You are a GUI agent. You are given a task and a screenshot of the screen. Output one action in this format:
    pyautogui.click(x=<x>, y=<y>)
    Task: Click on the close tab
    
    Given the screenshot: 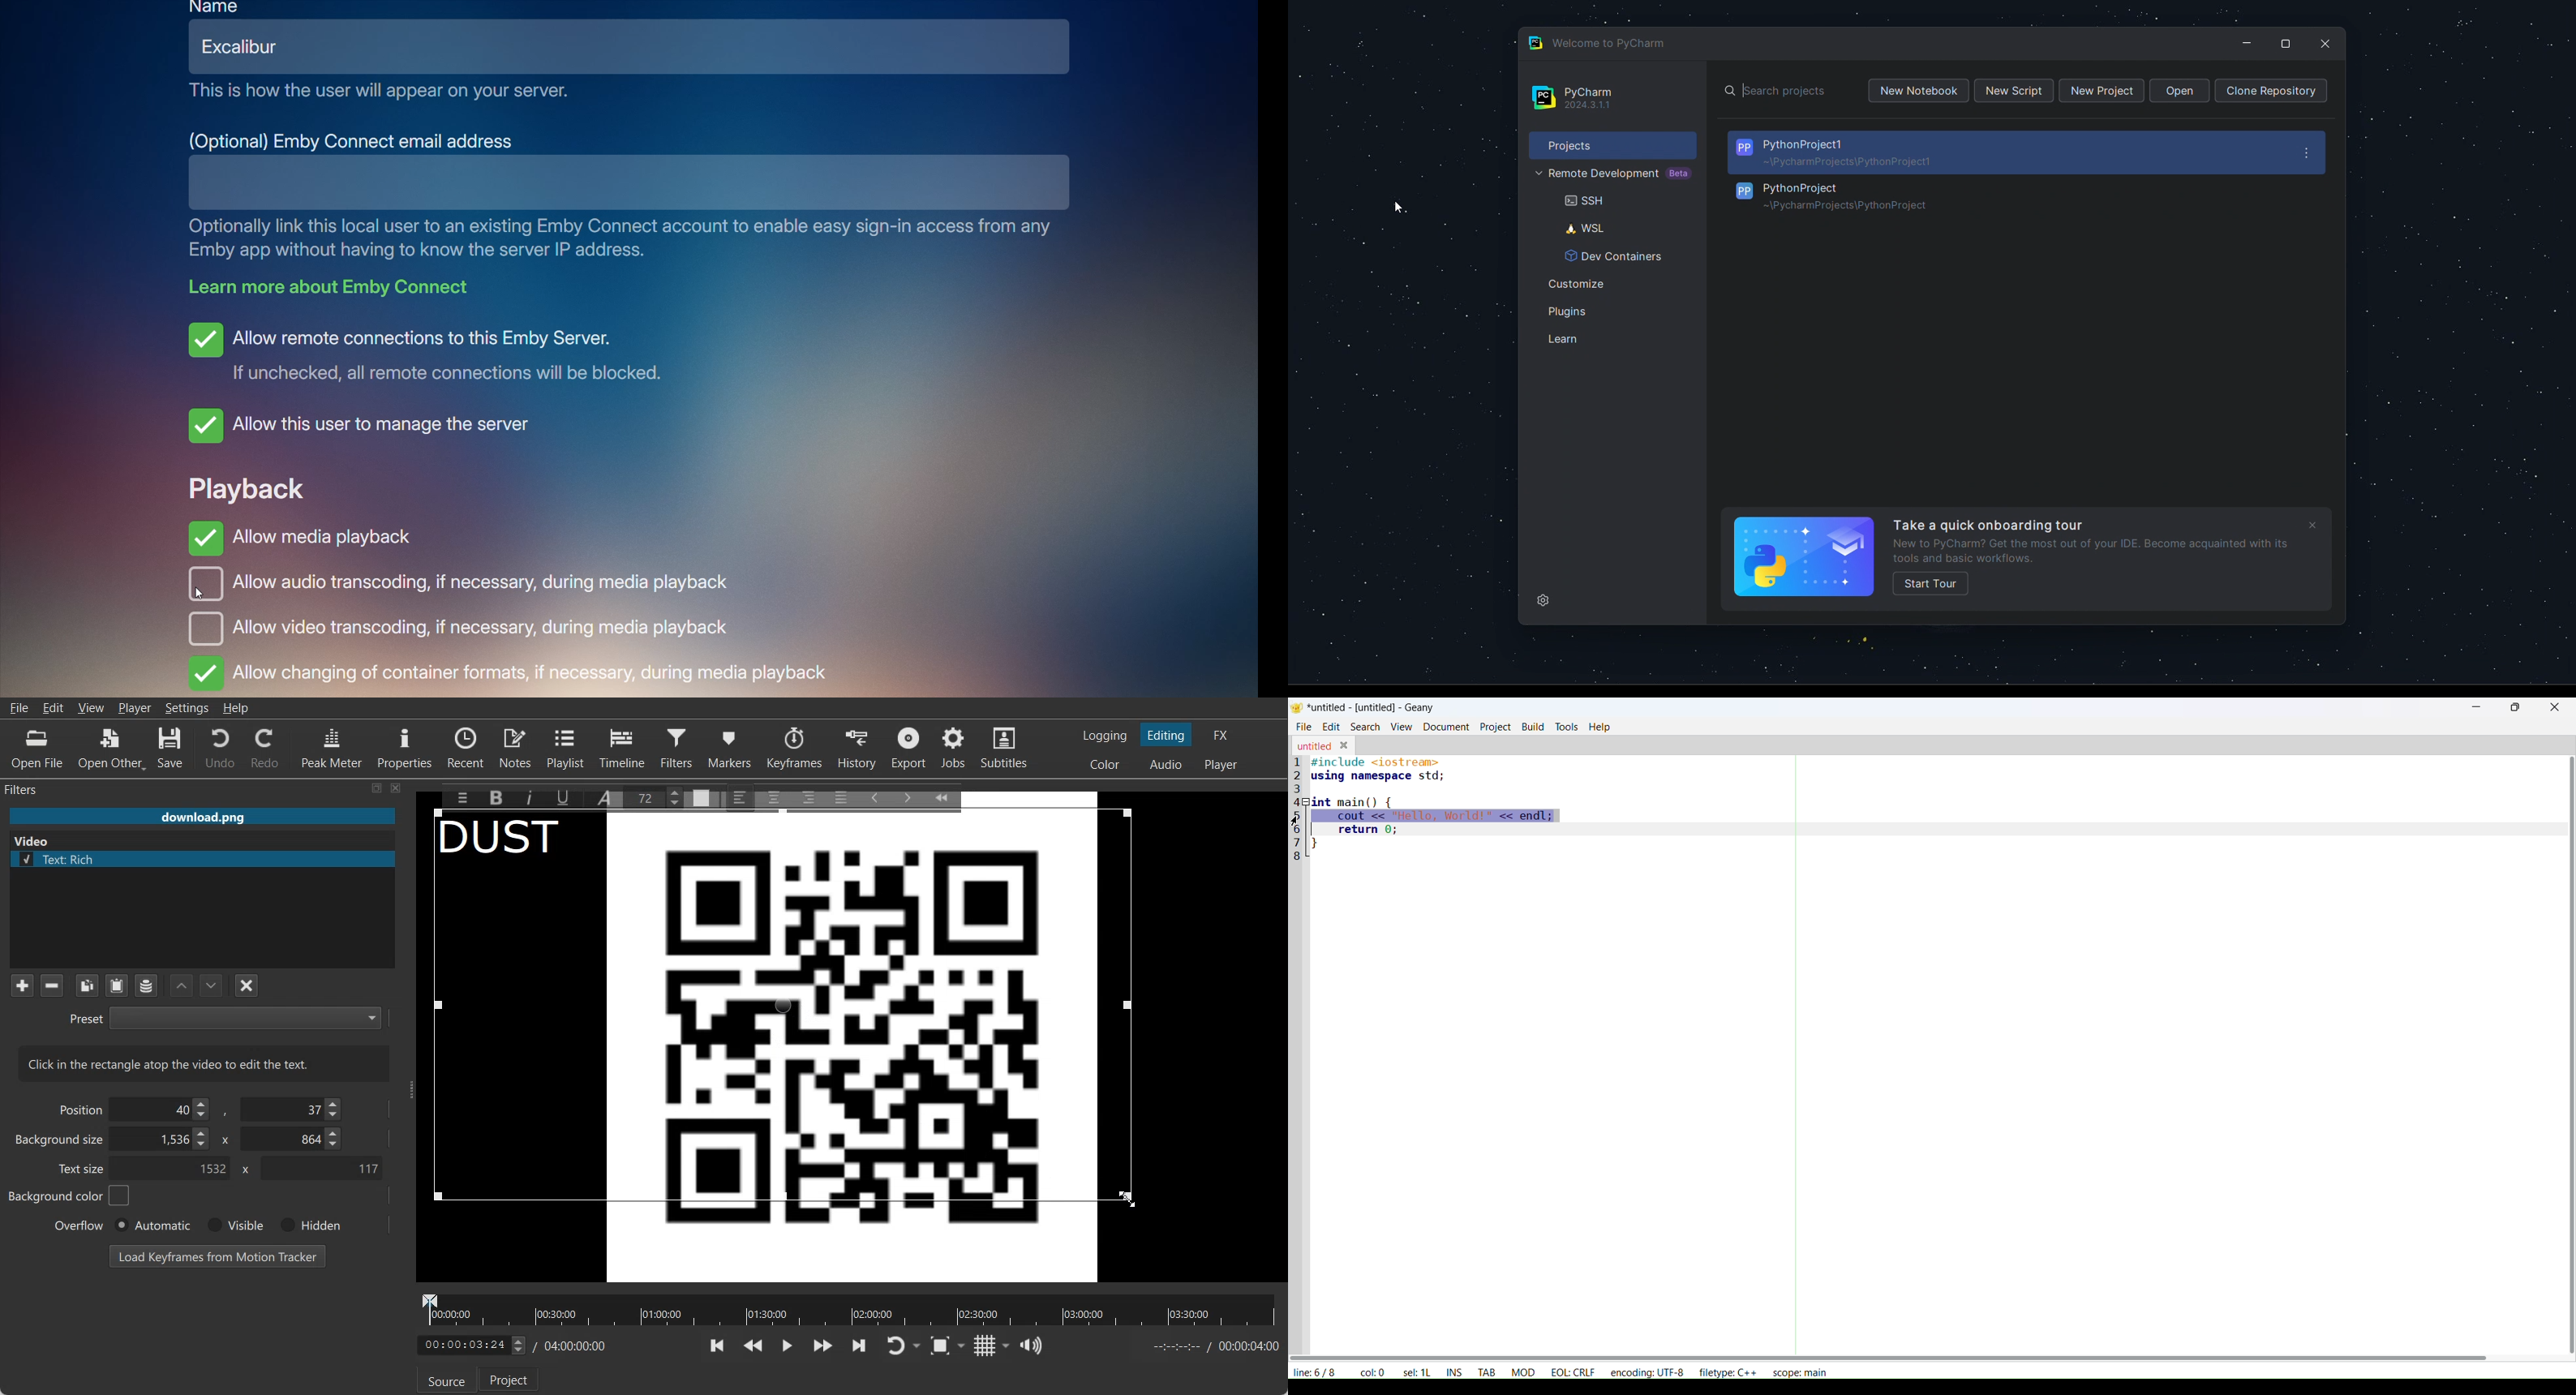 What is the action you would take?
    pyautogui.click(x=1345, y=744)
    